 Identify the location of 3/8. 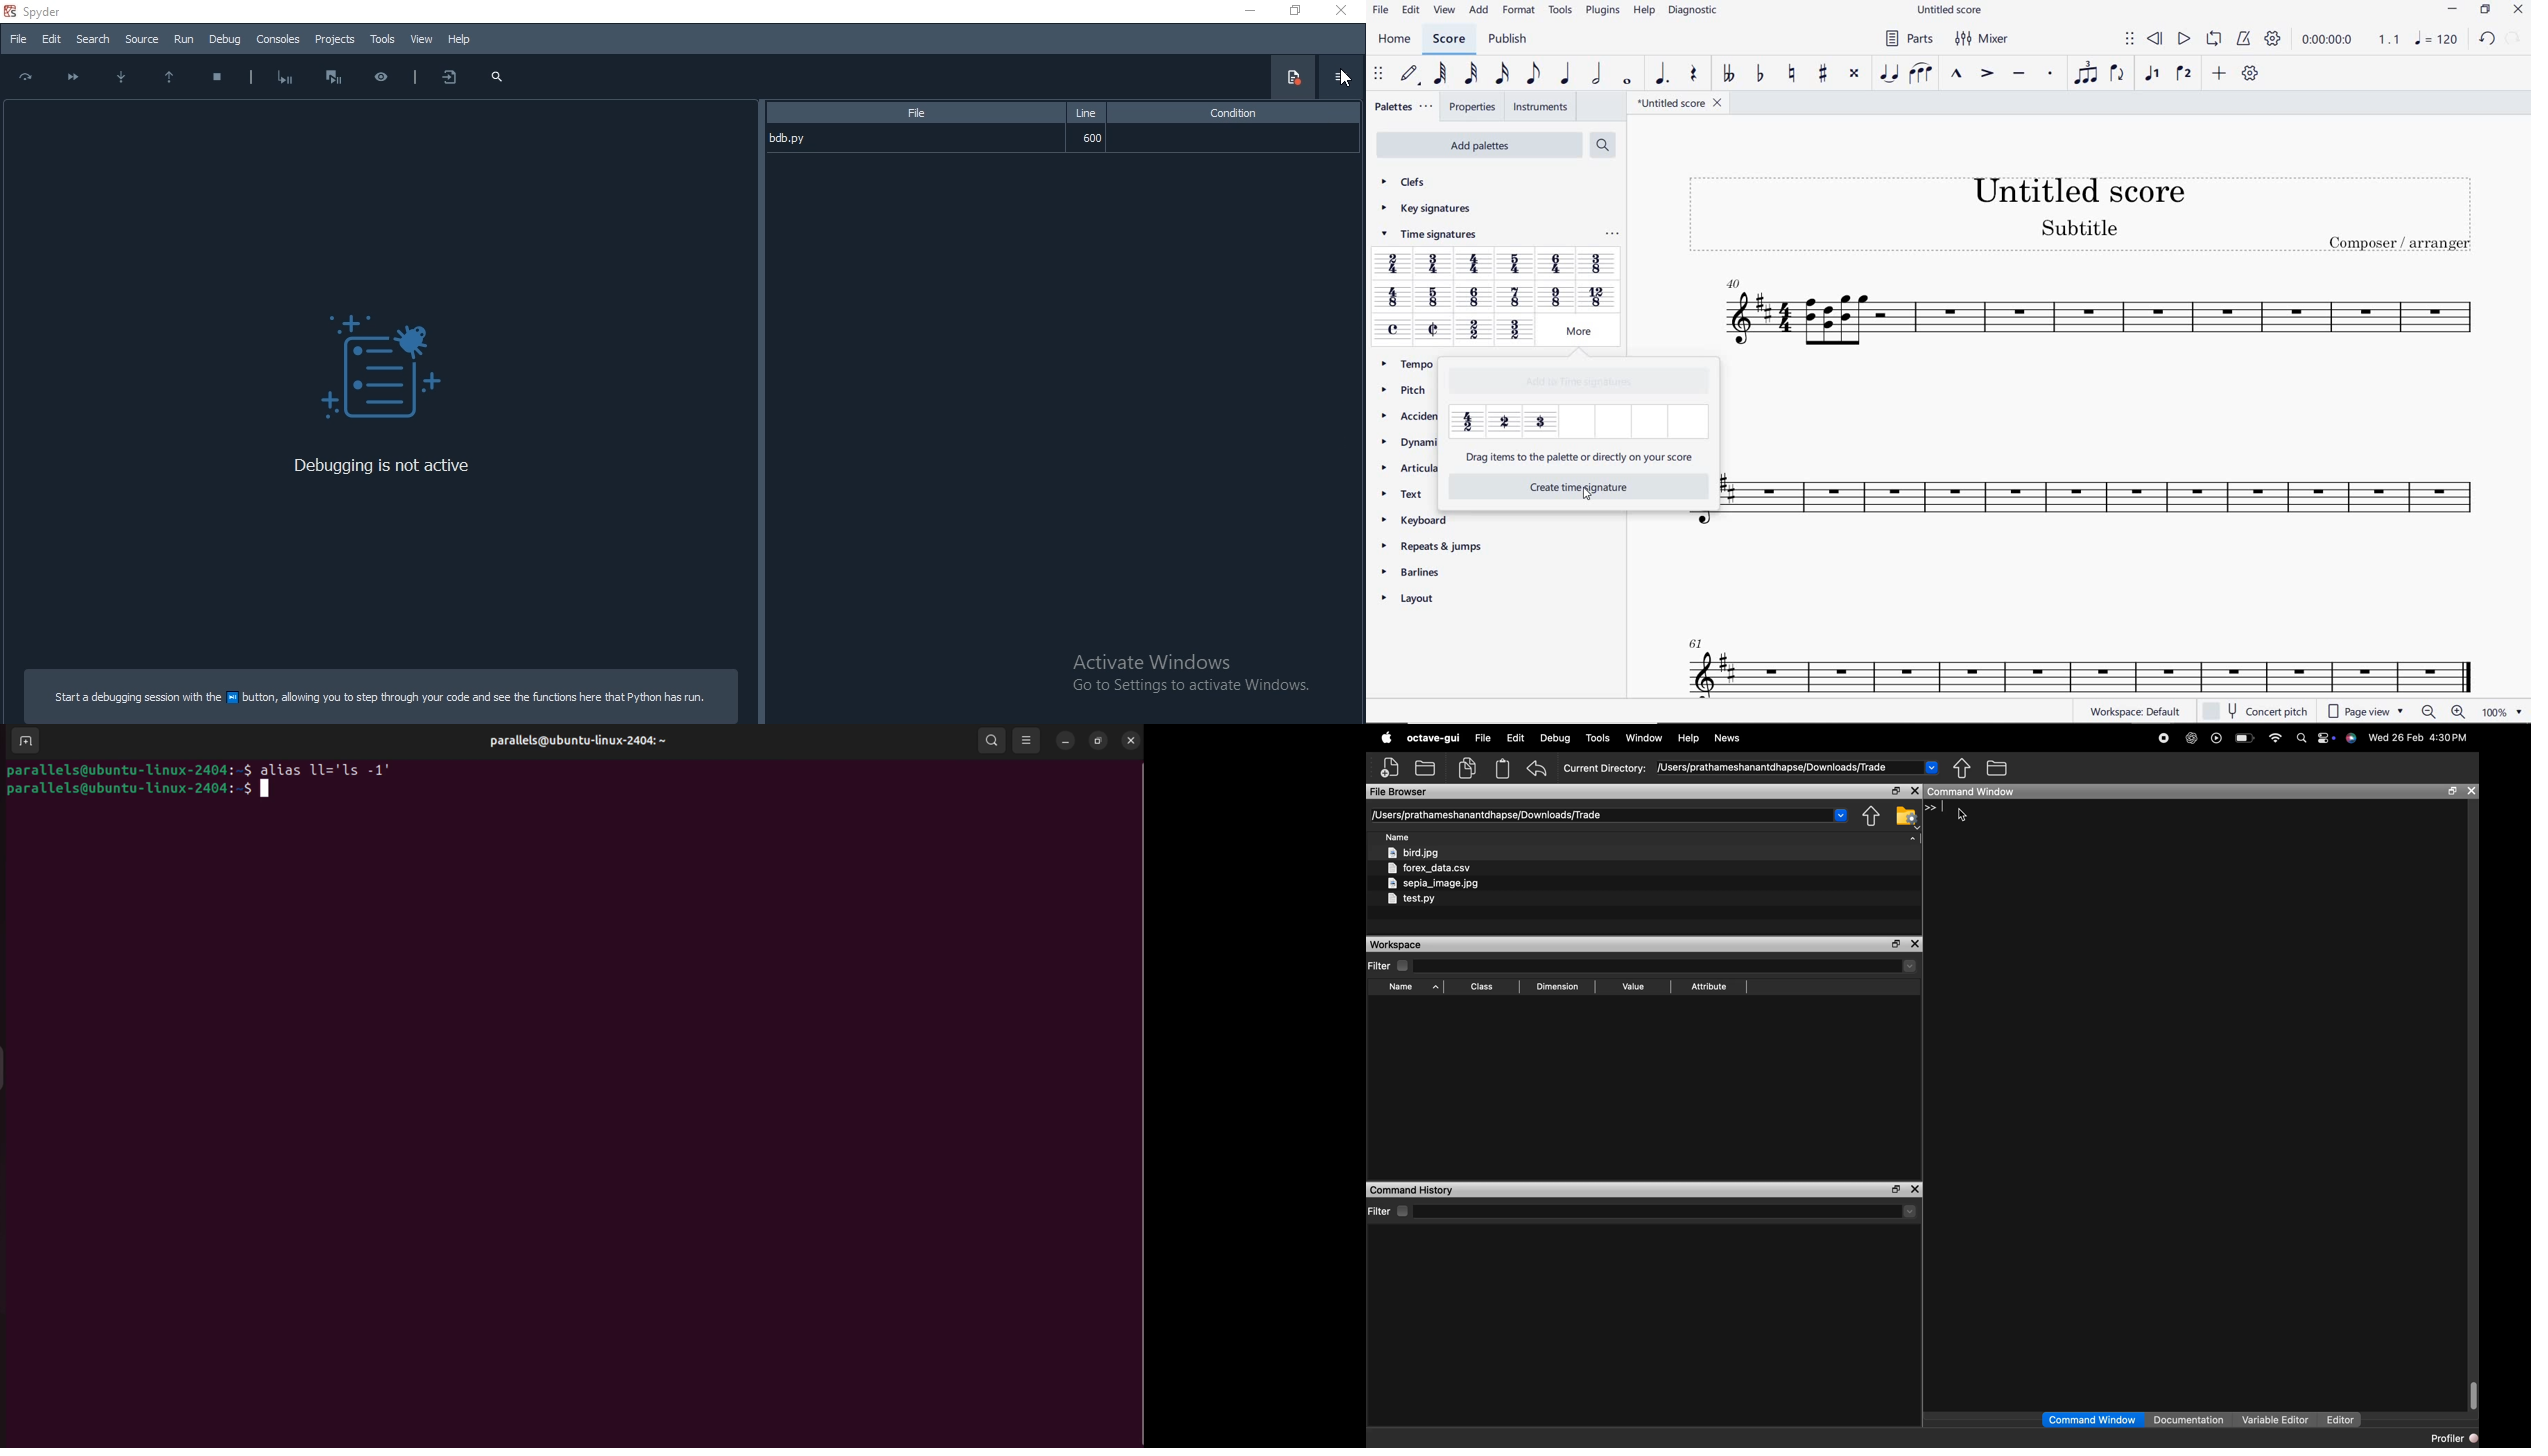
(1597, 264).